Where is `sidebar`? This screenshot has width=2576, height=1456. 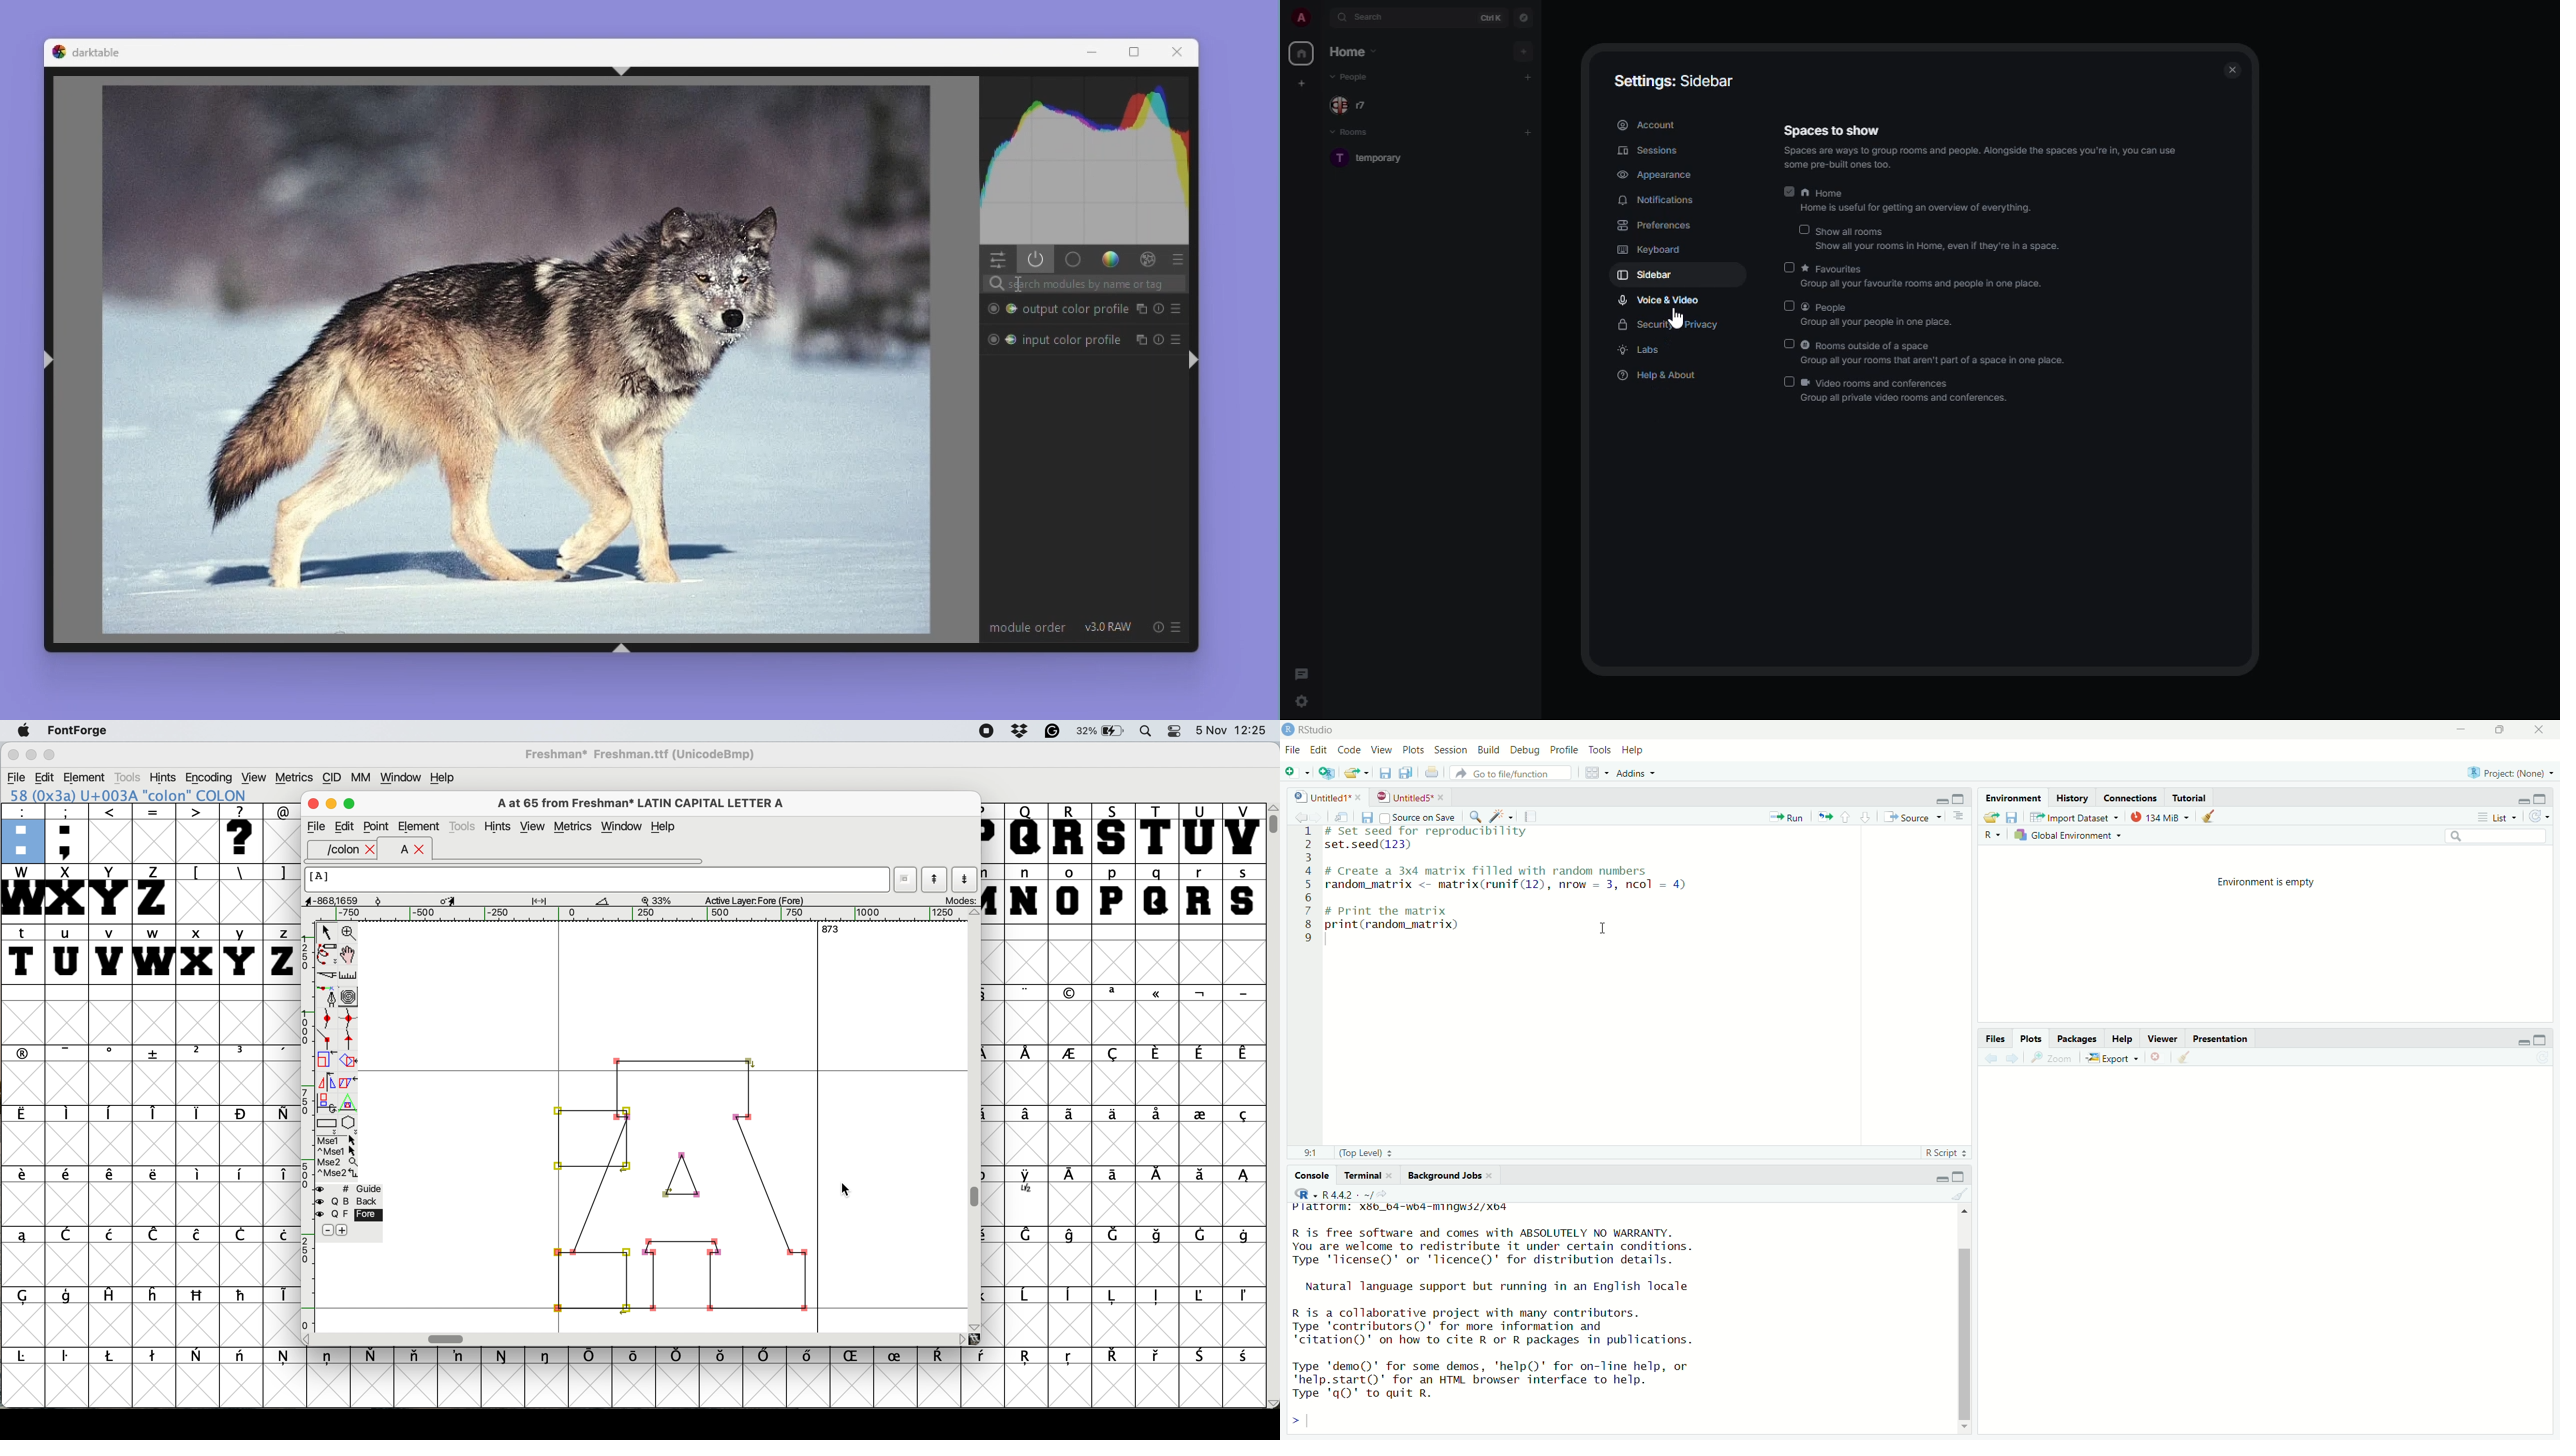 sidebar is located at coordinates (1651, 275).